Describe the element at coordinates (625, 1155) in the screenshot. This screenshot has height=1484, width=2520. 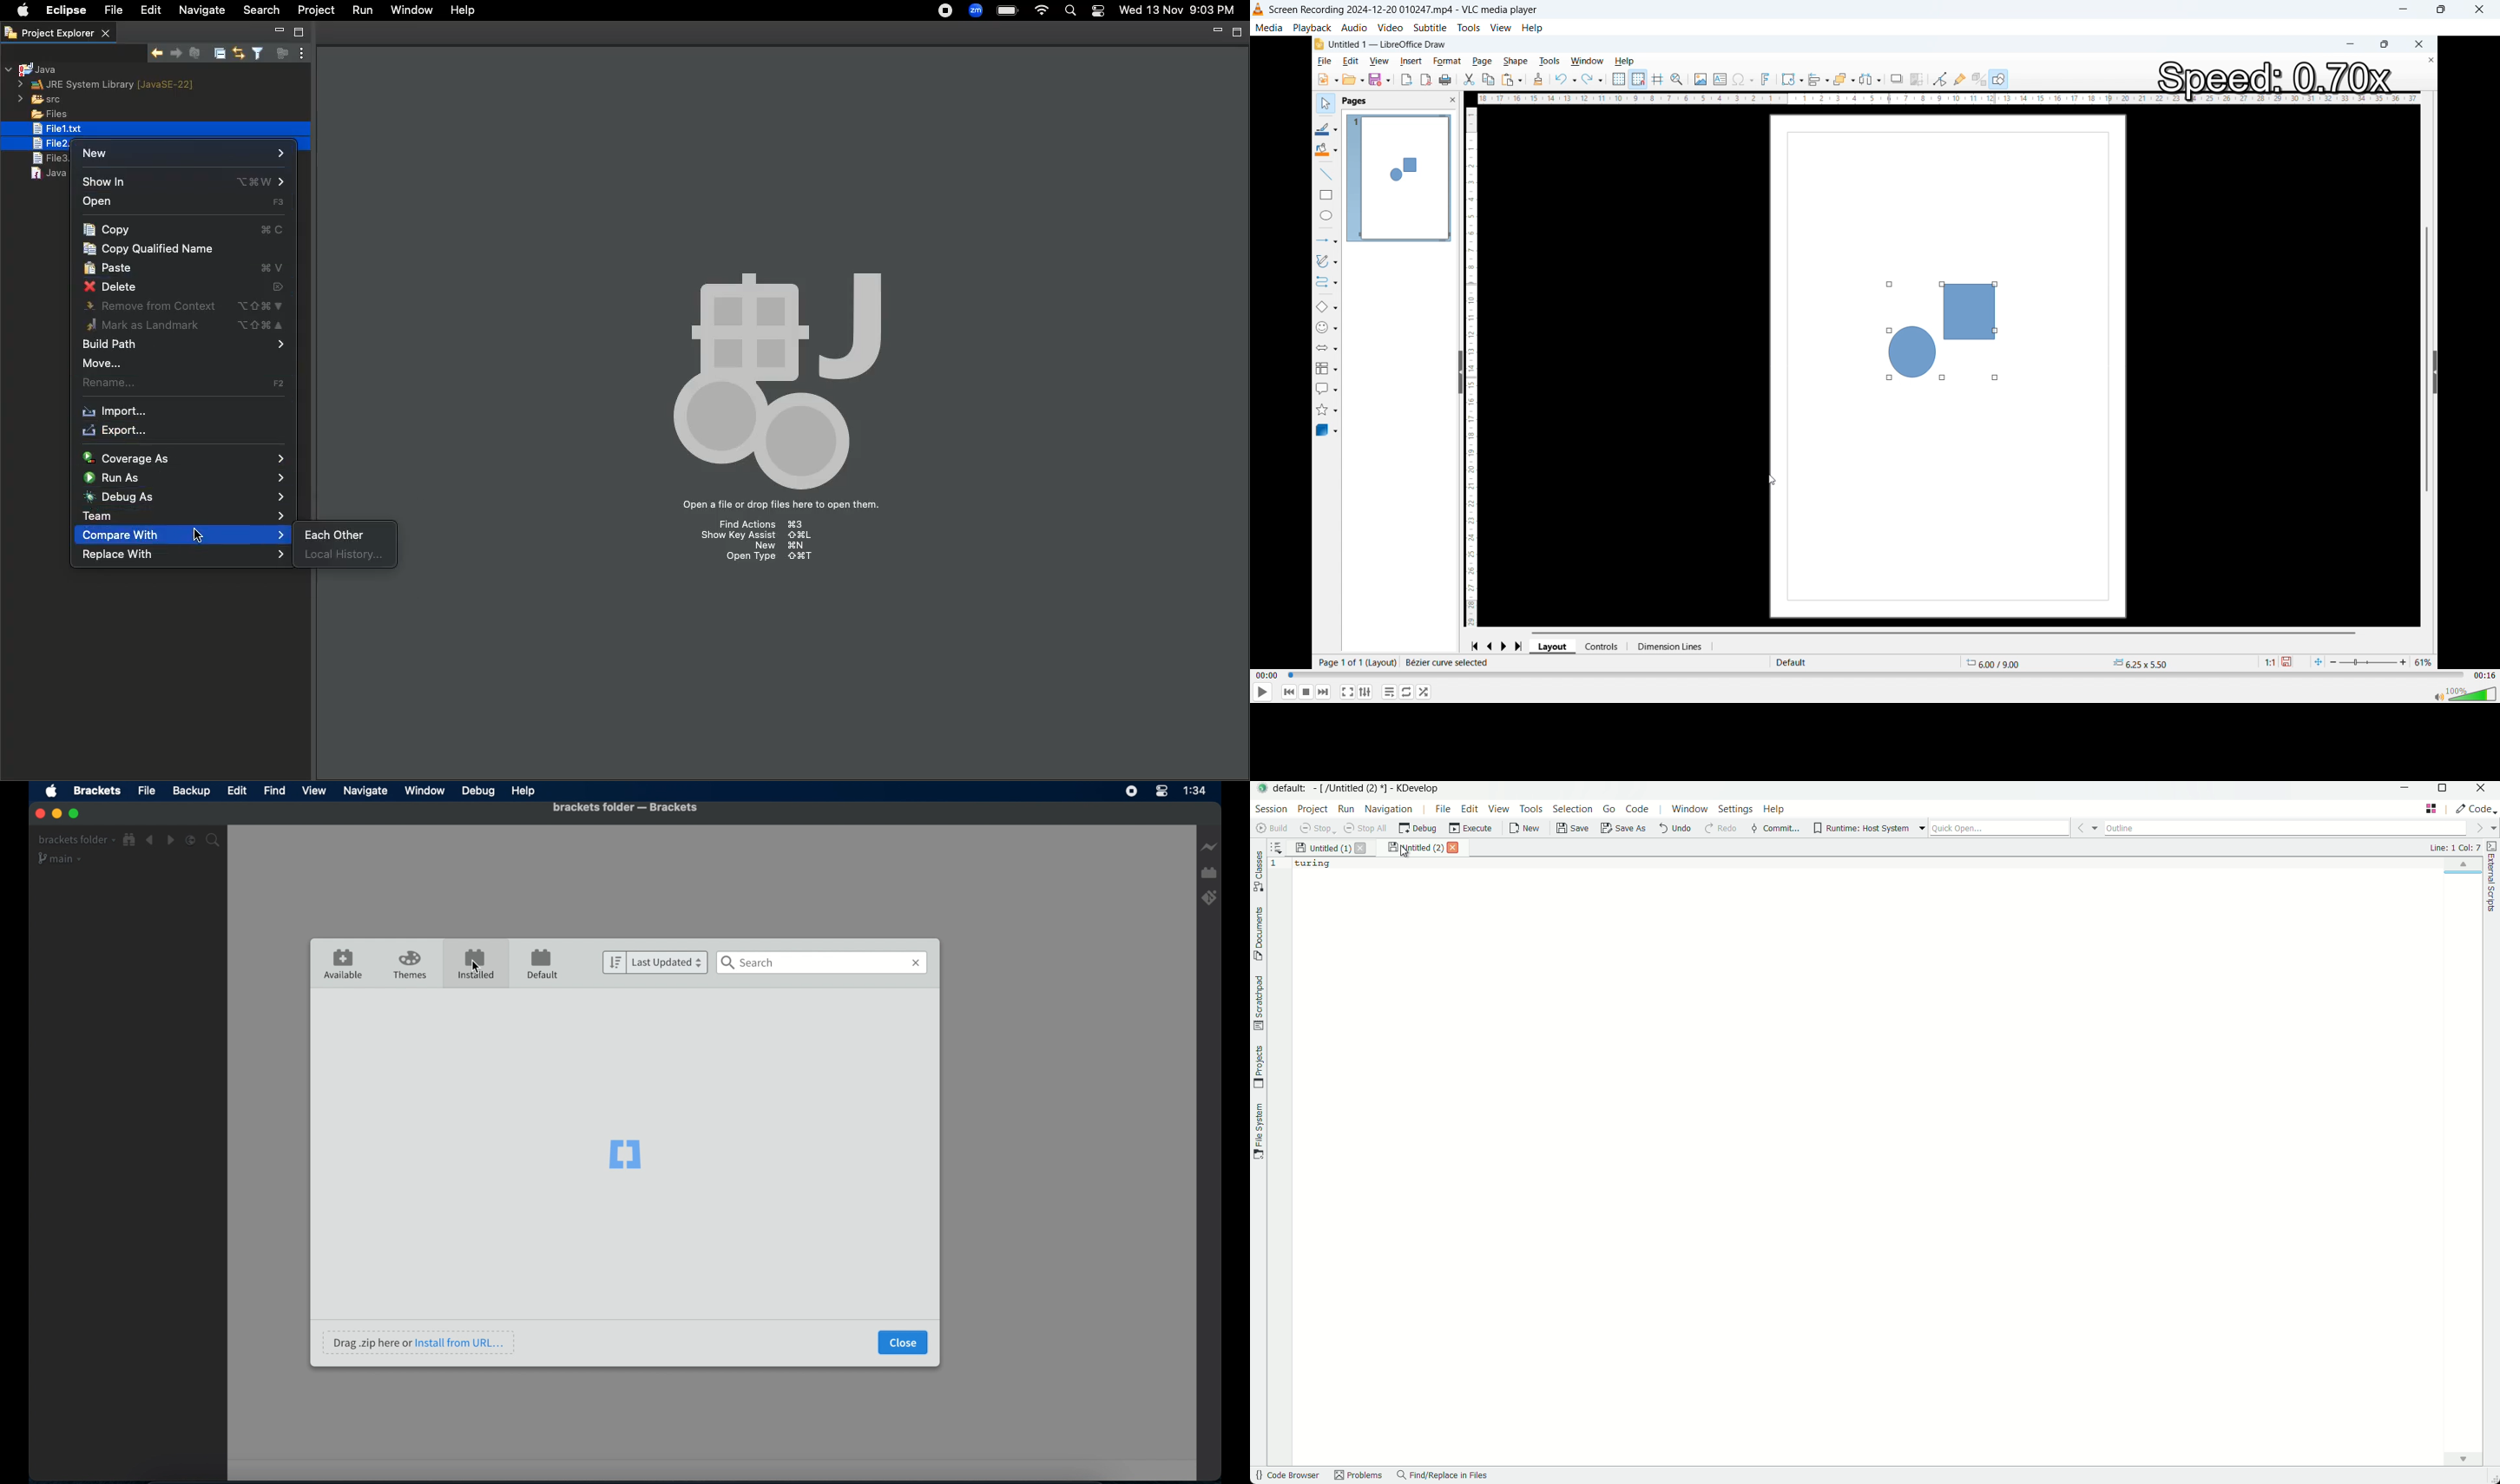
I see `brackets logo` at that location.